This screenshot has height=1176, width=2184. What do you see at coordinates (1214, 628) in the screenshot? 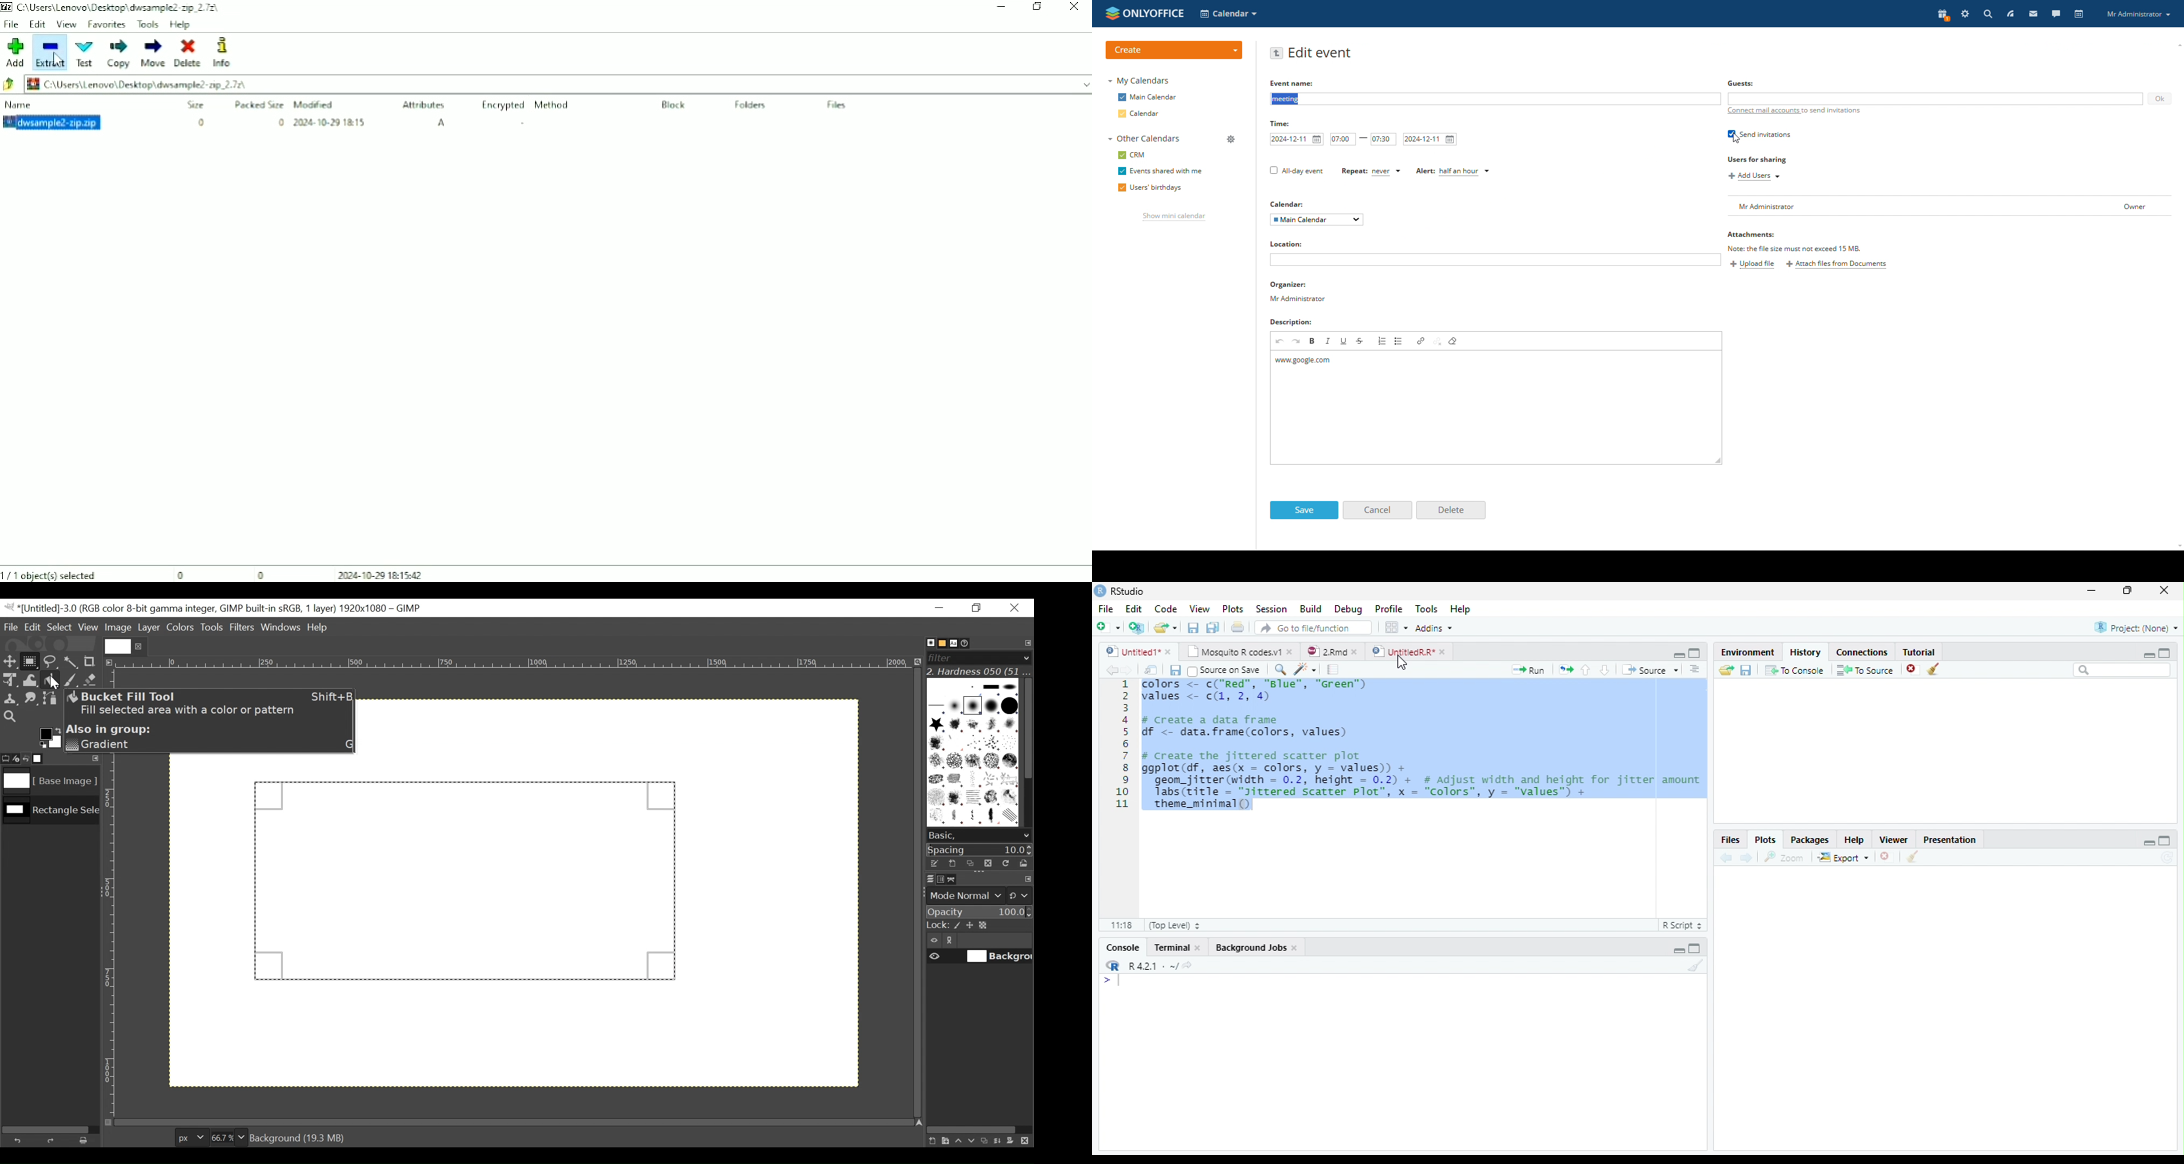
I see `Save all open documents` at bounding box center [1214, 628].